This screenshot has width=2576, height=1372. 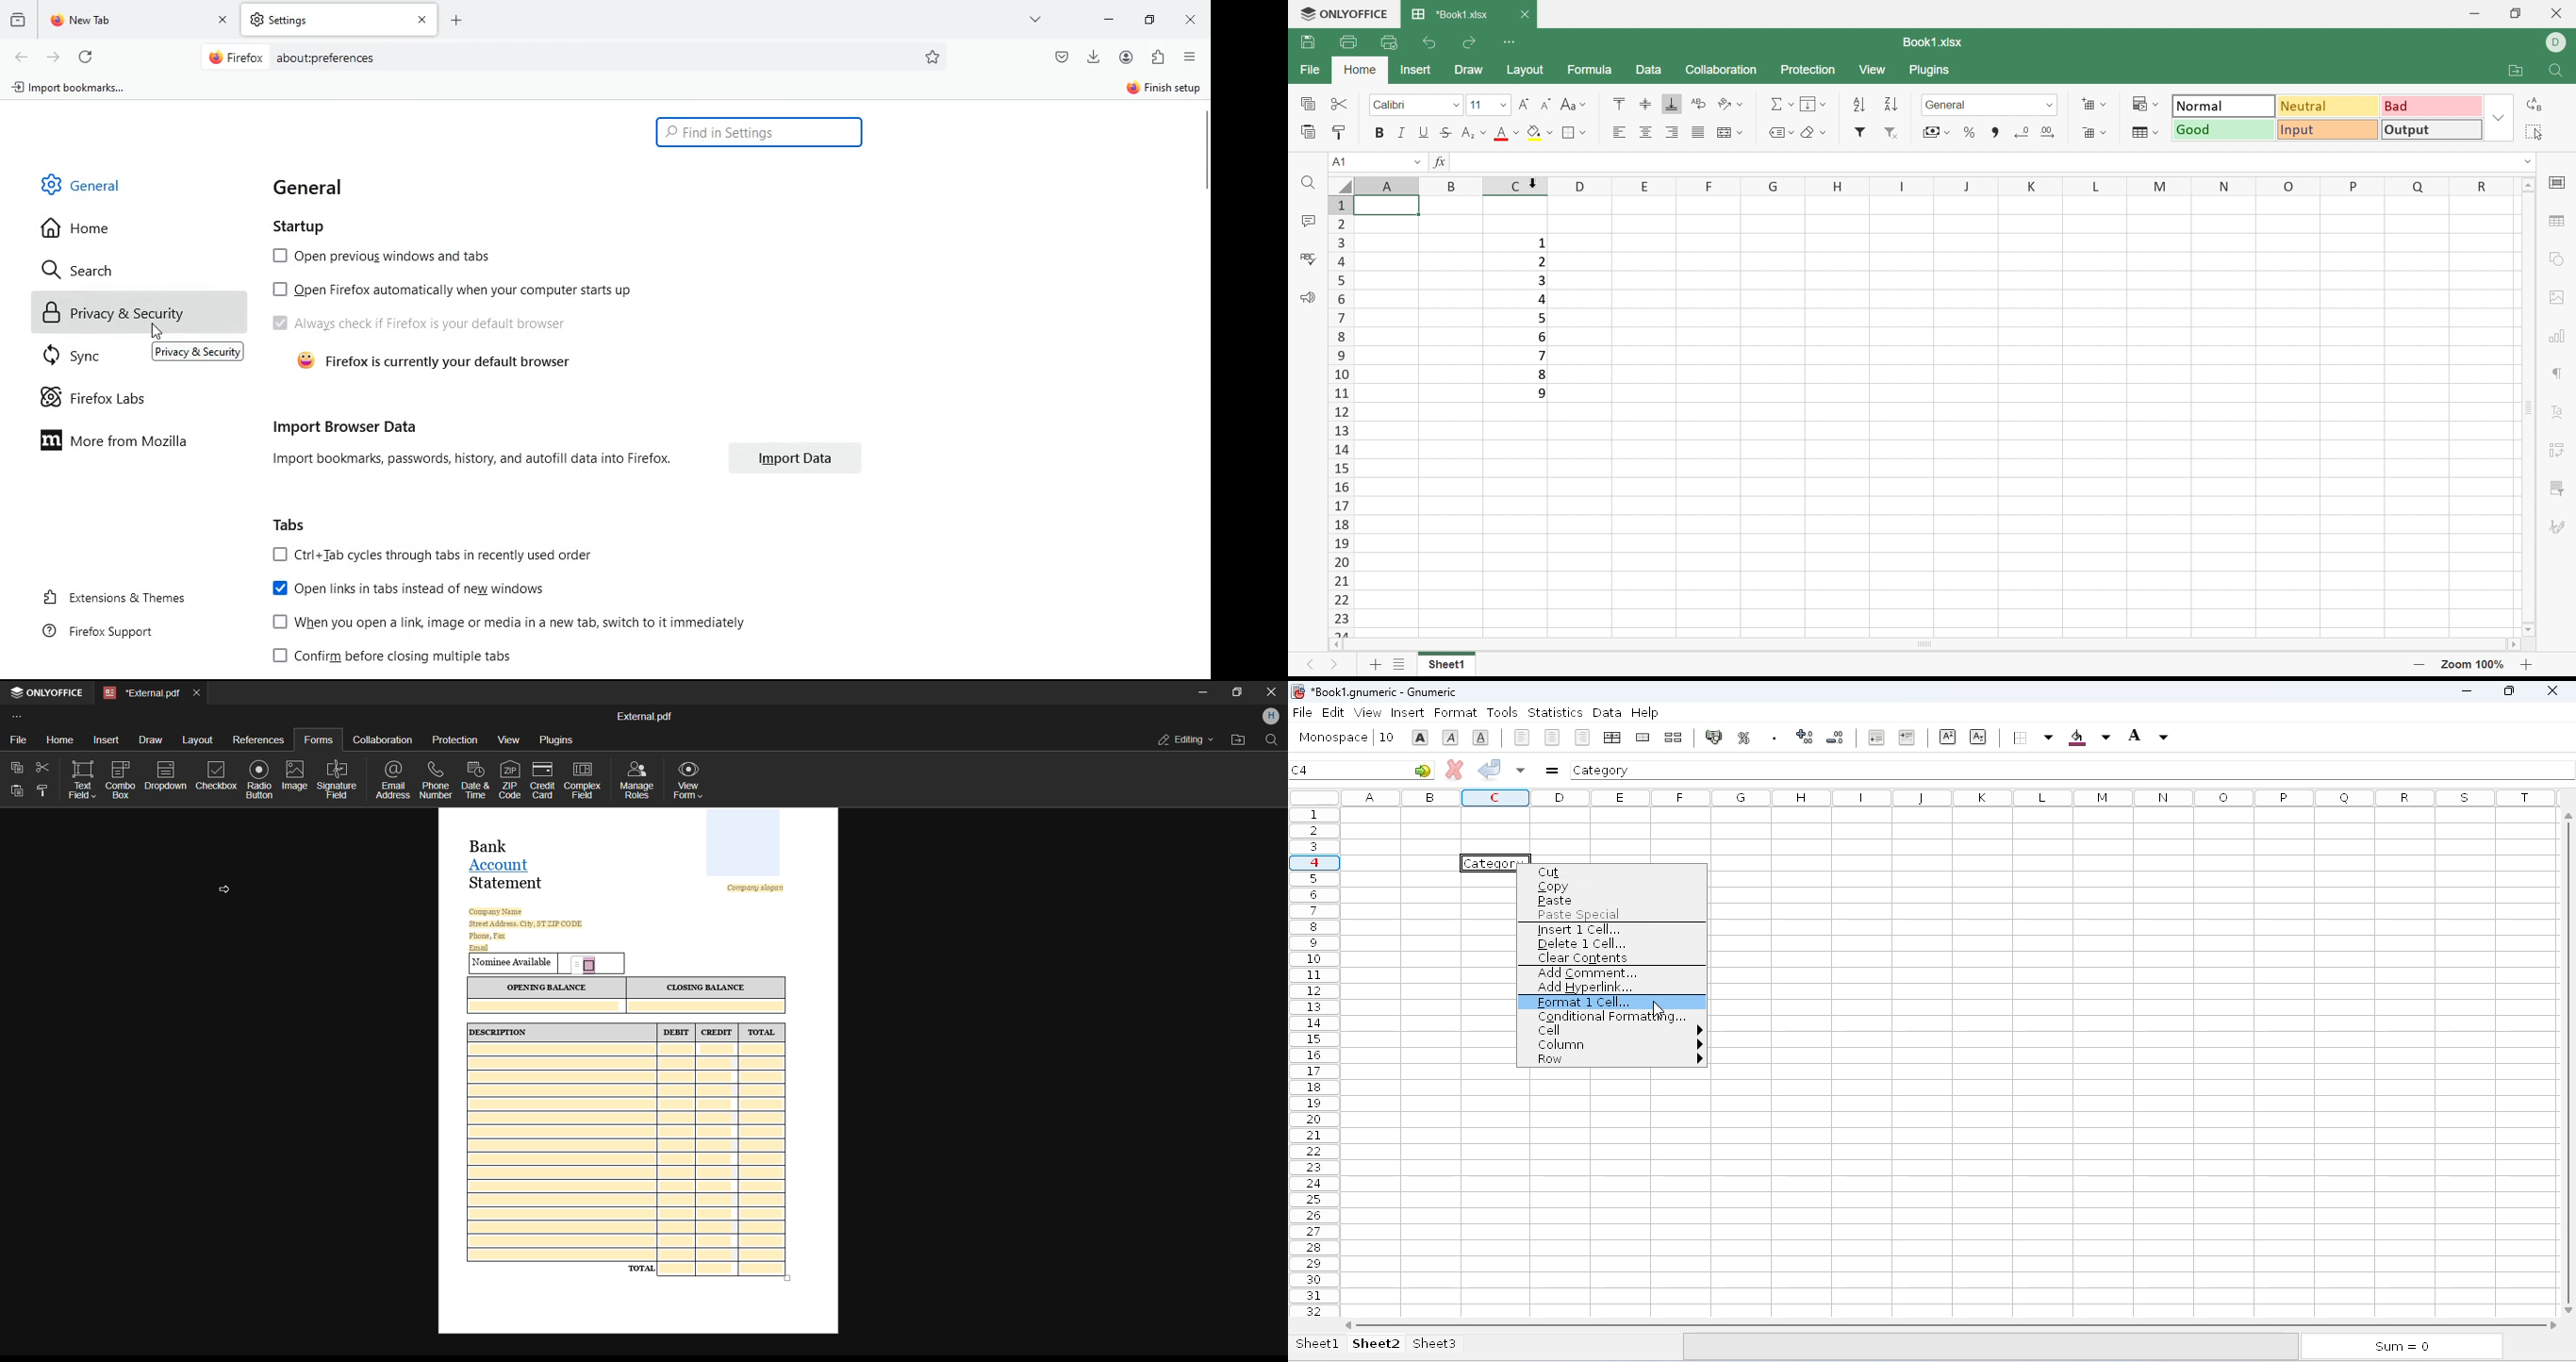 What do you see at coordinates (1555, 902) in the screenshot?
I see `paste` at bounding box center [1555, 902].